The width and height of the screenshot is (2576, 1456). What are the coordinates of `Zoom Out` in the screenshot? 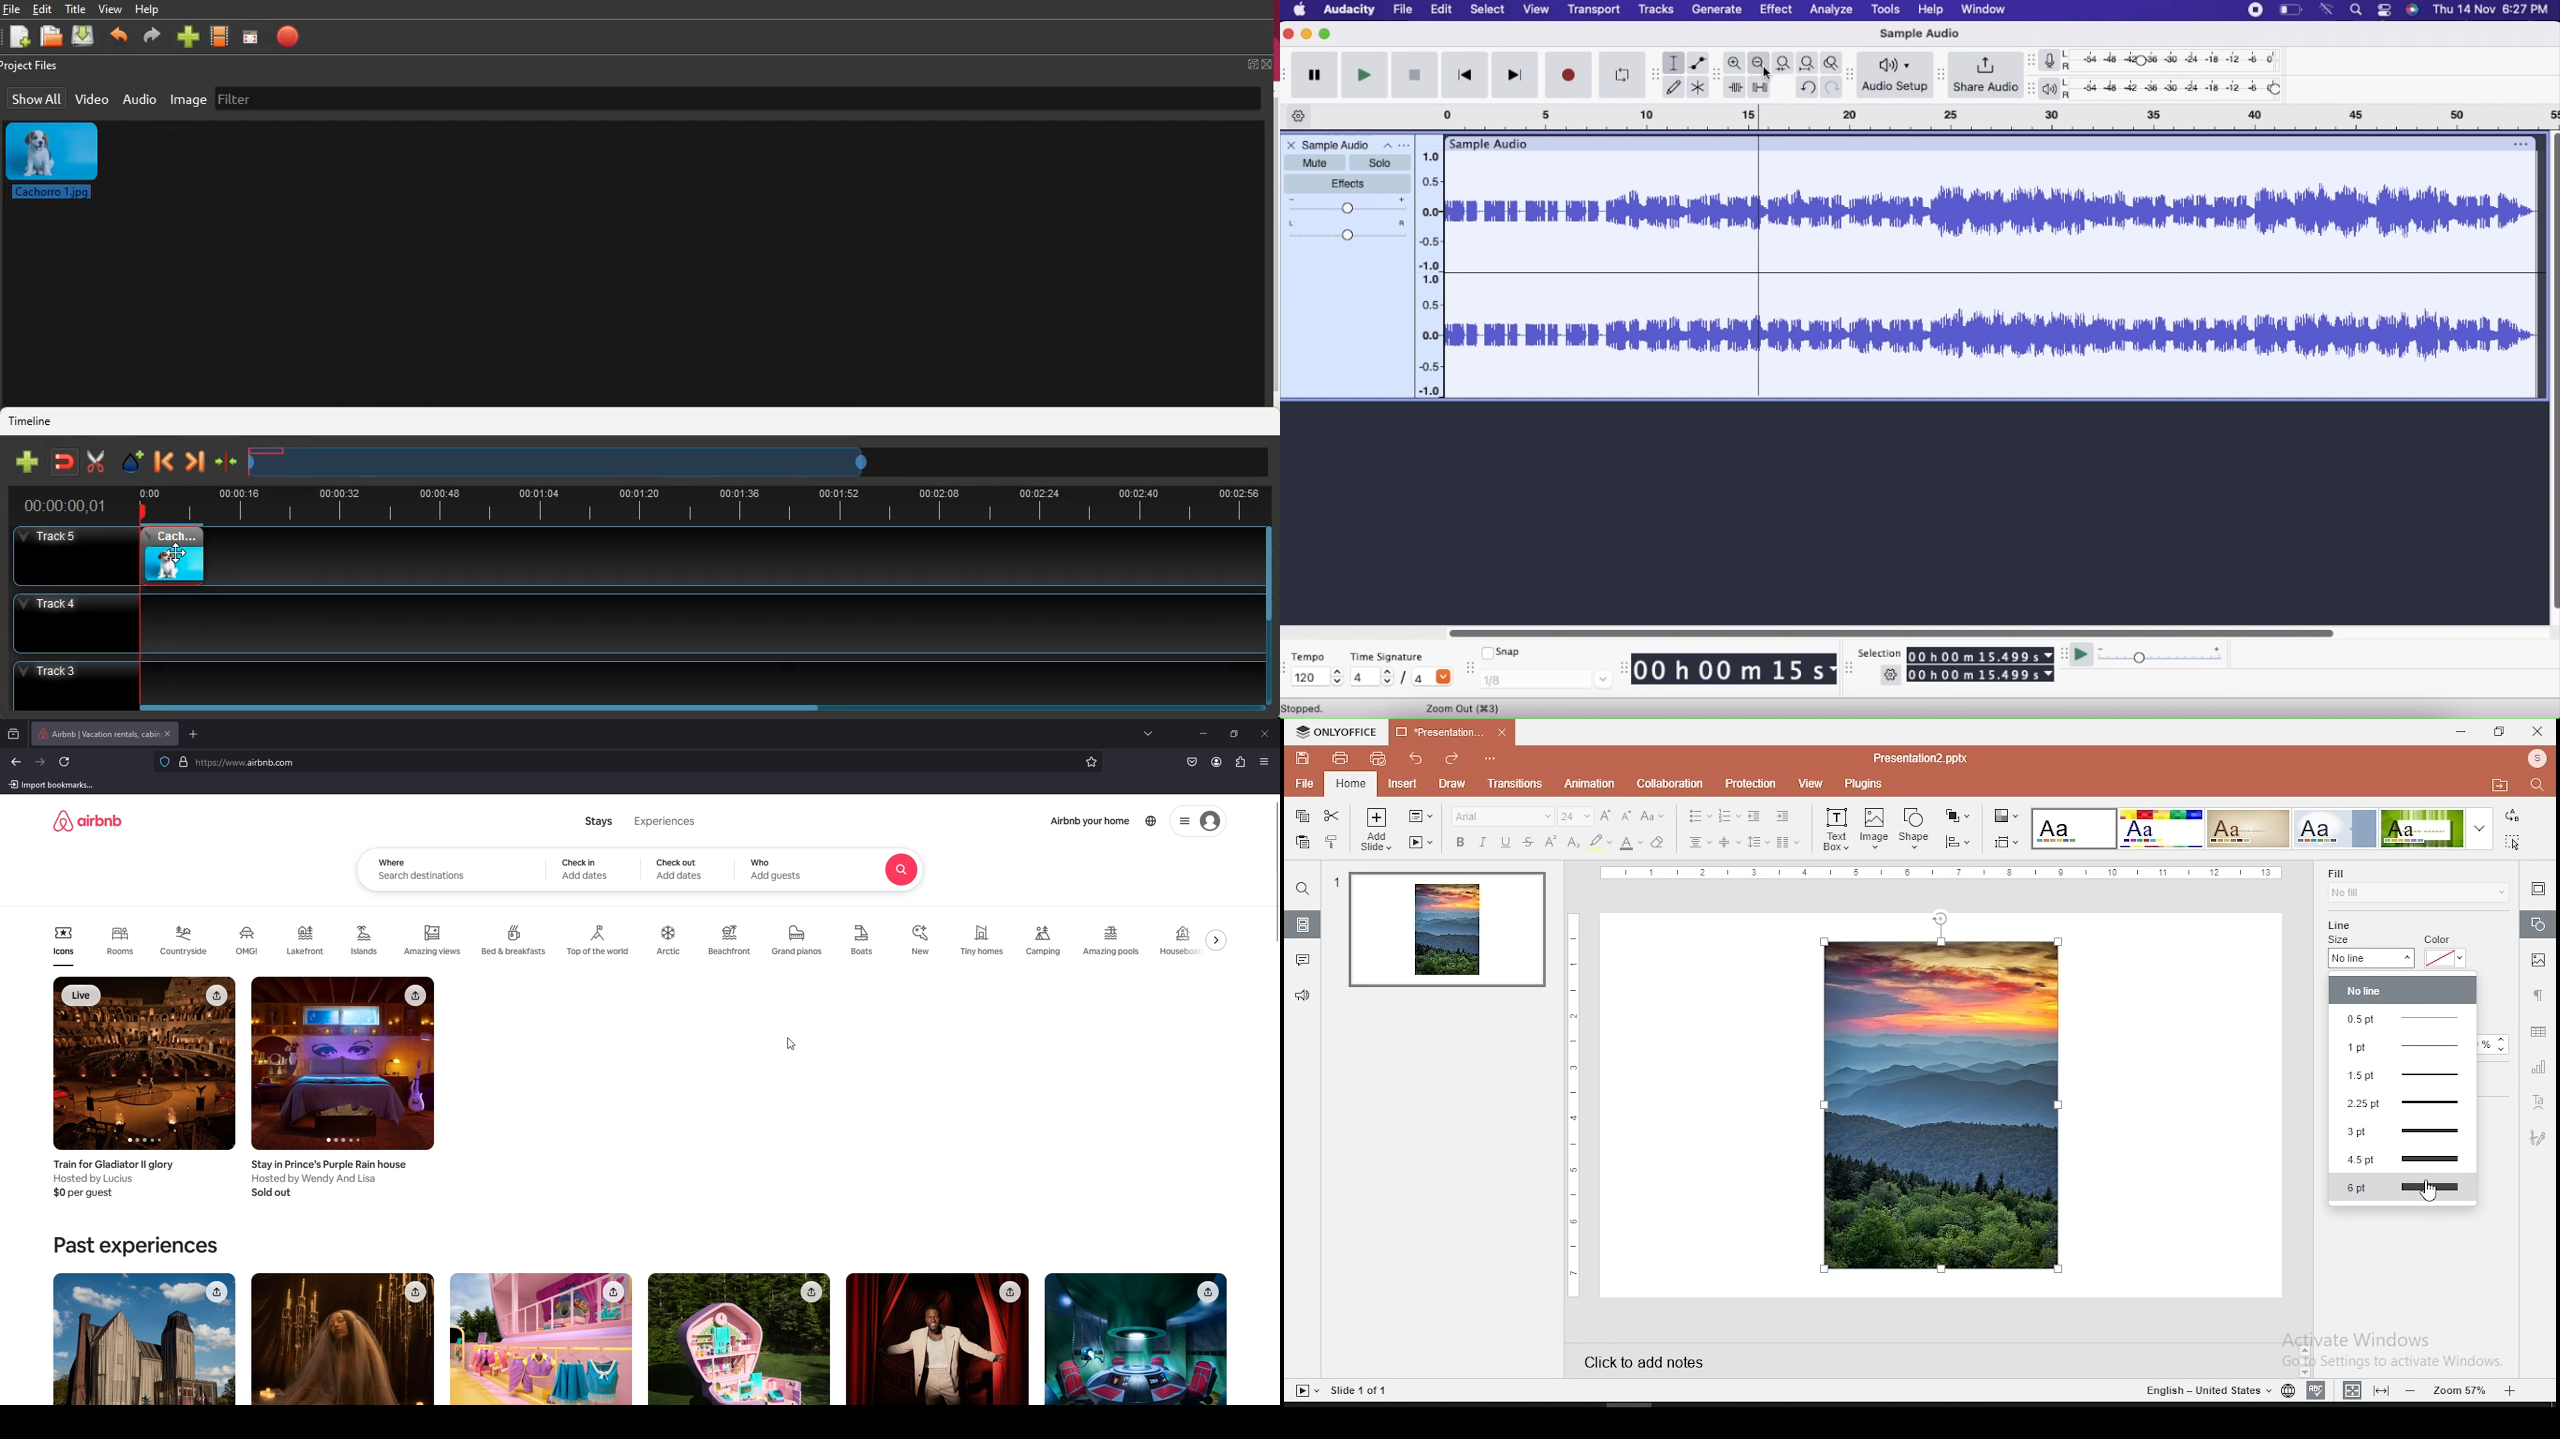 It's located at (1477, 708).